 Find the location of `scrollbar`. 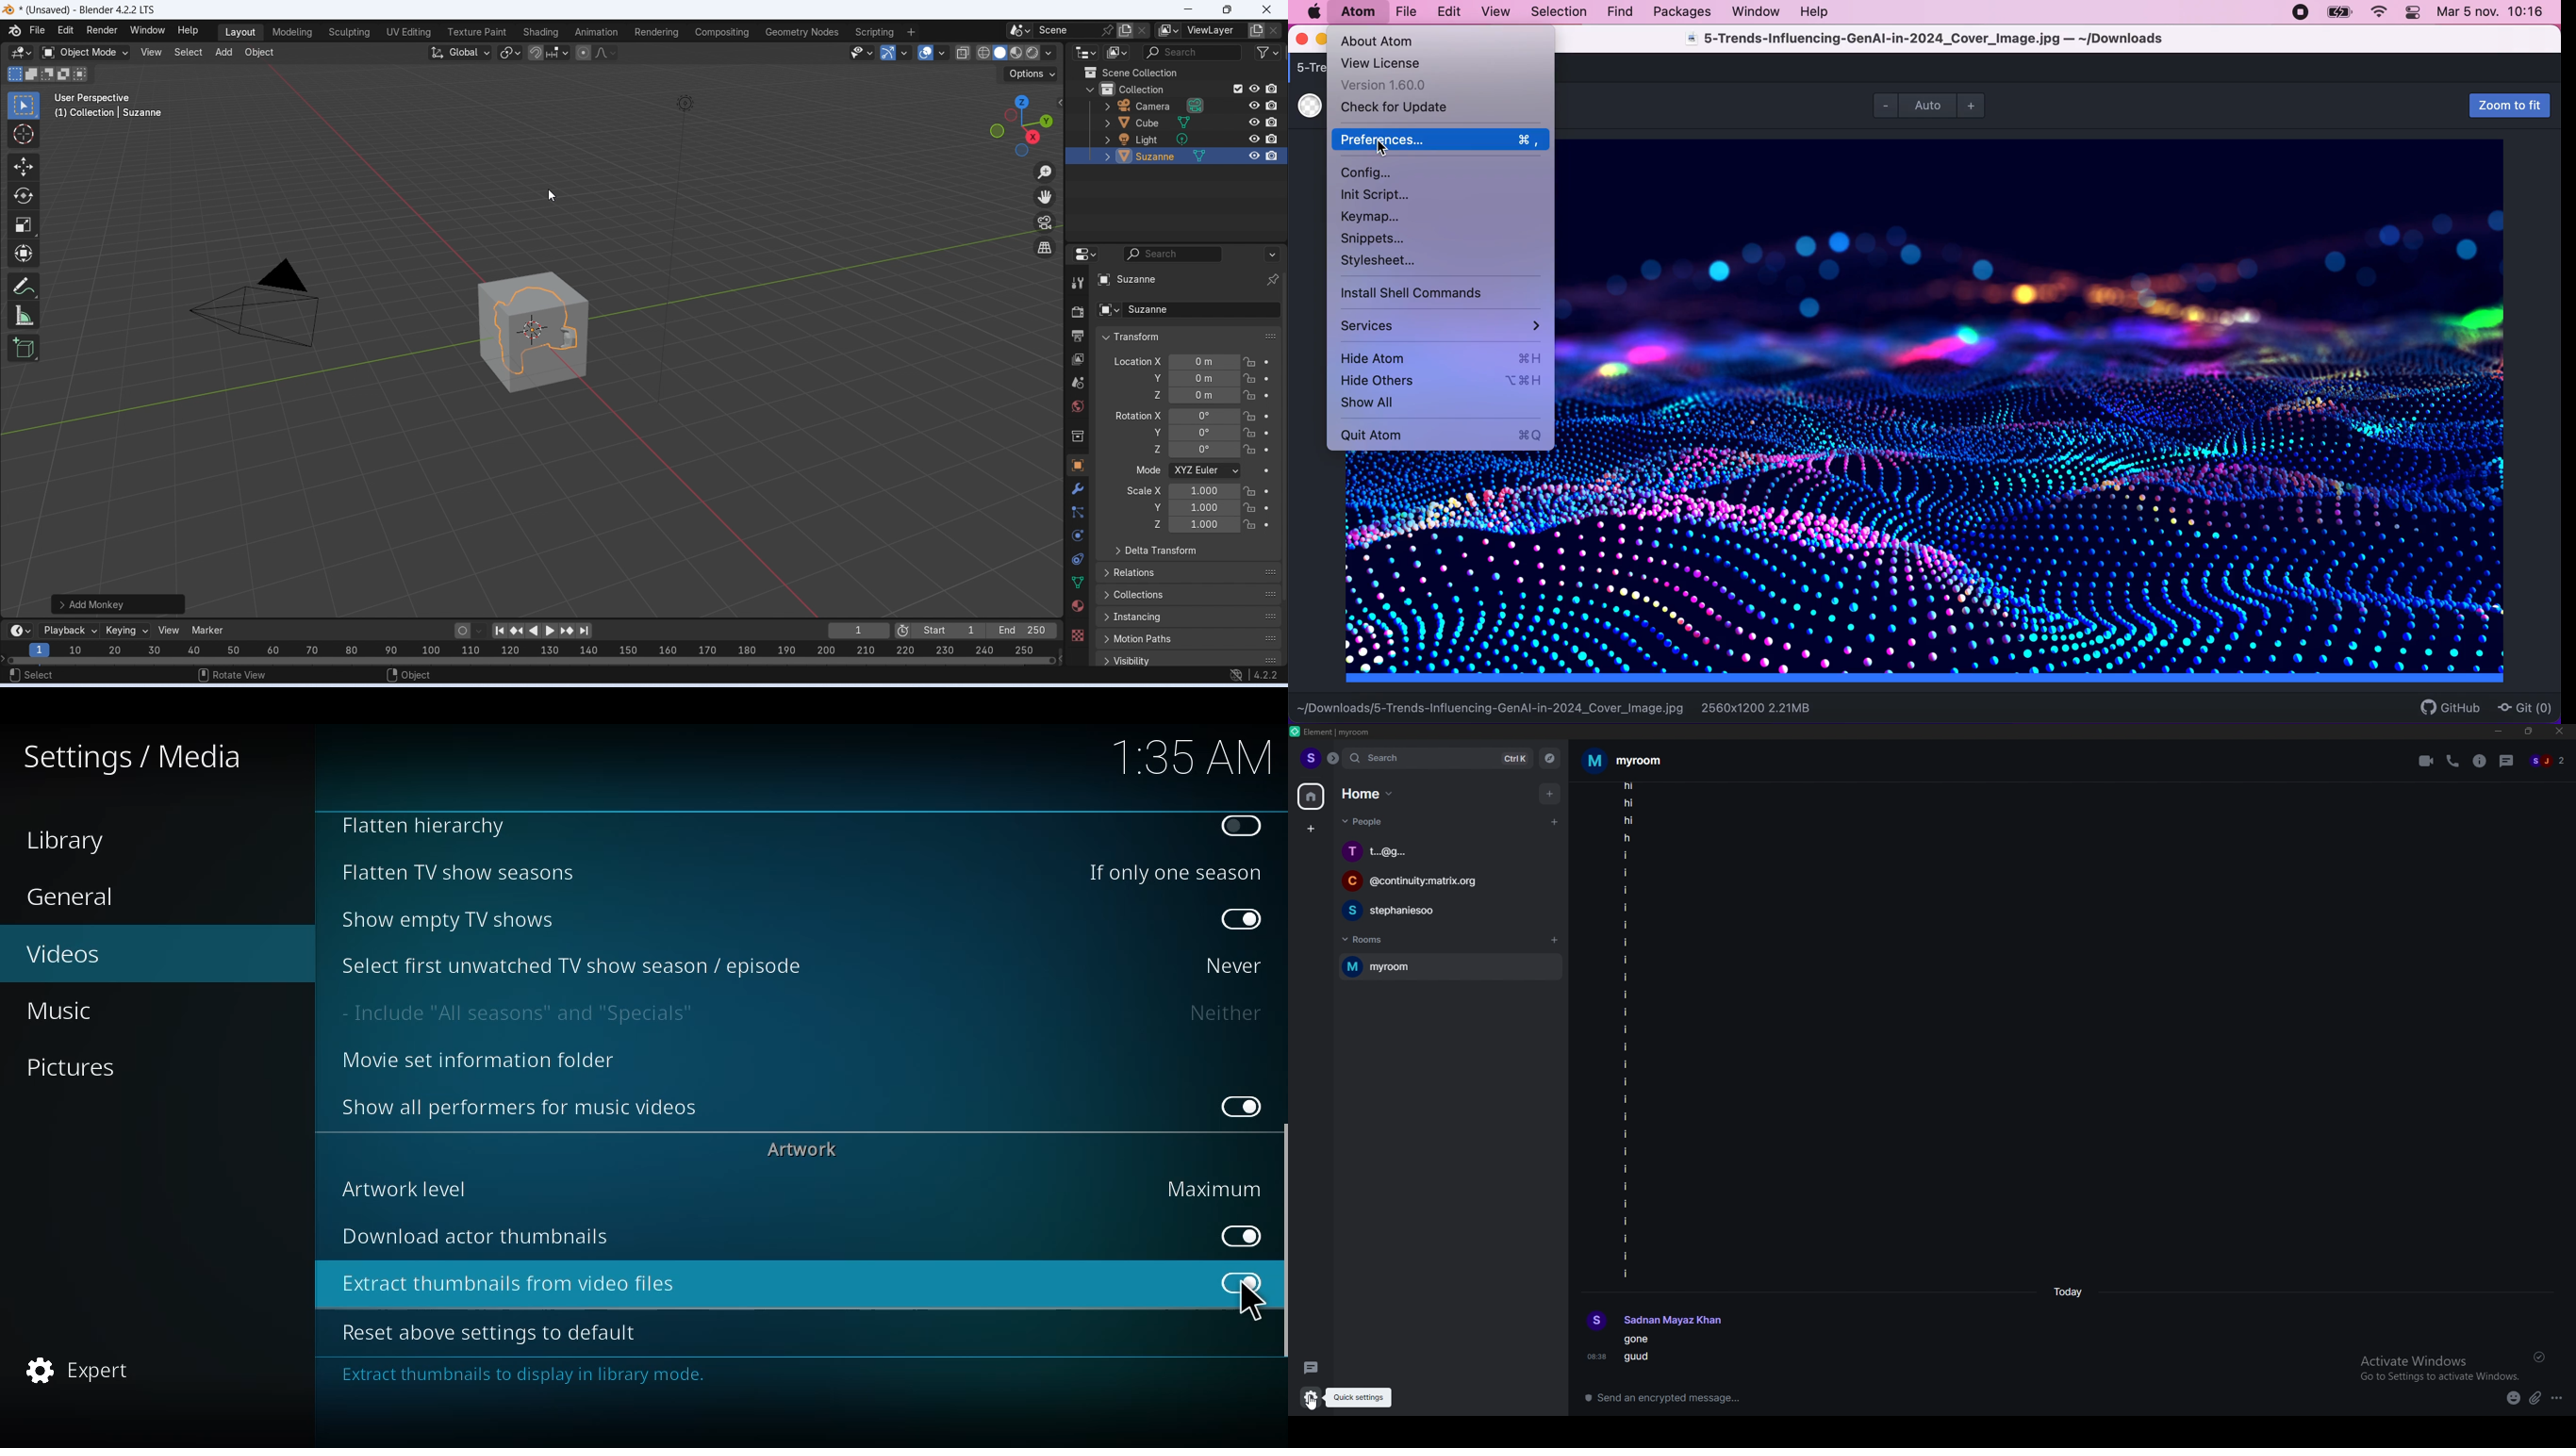

scrollbar is located at coordinates (1280, 1252).